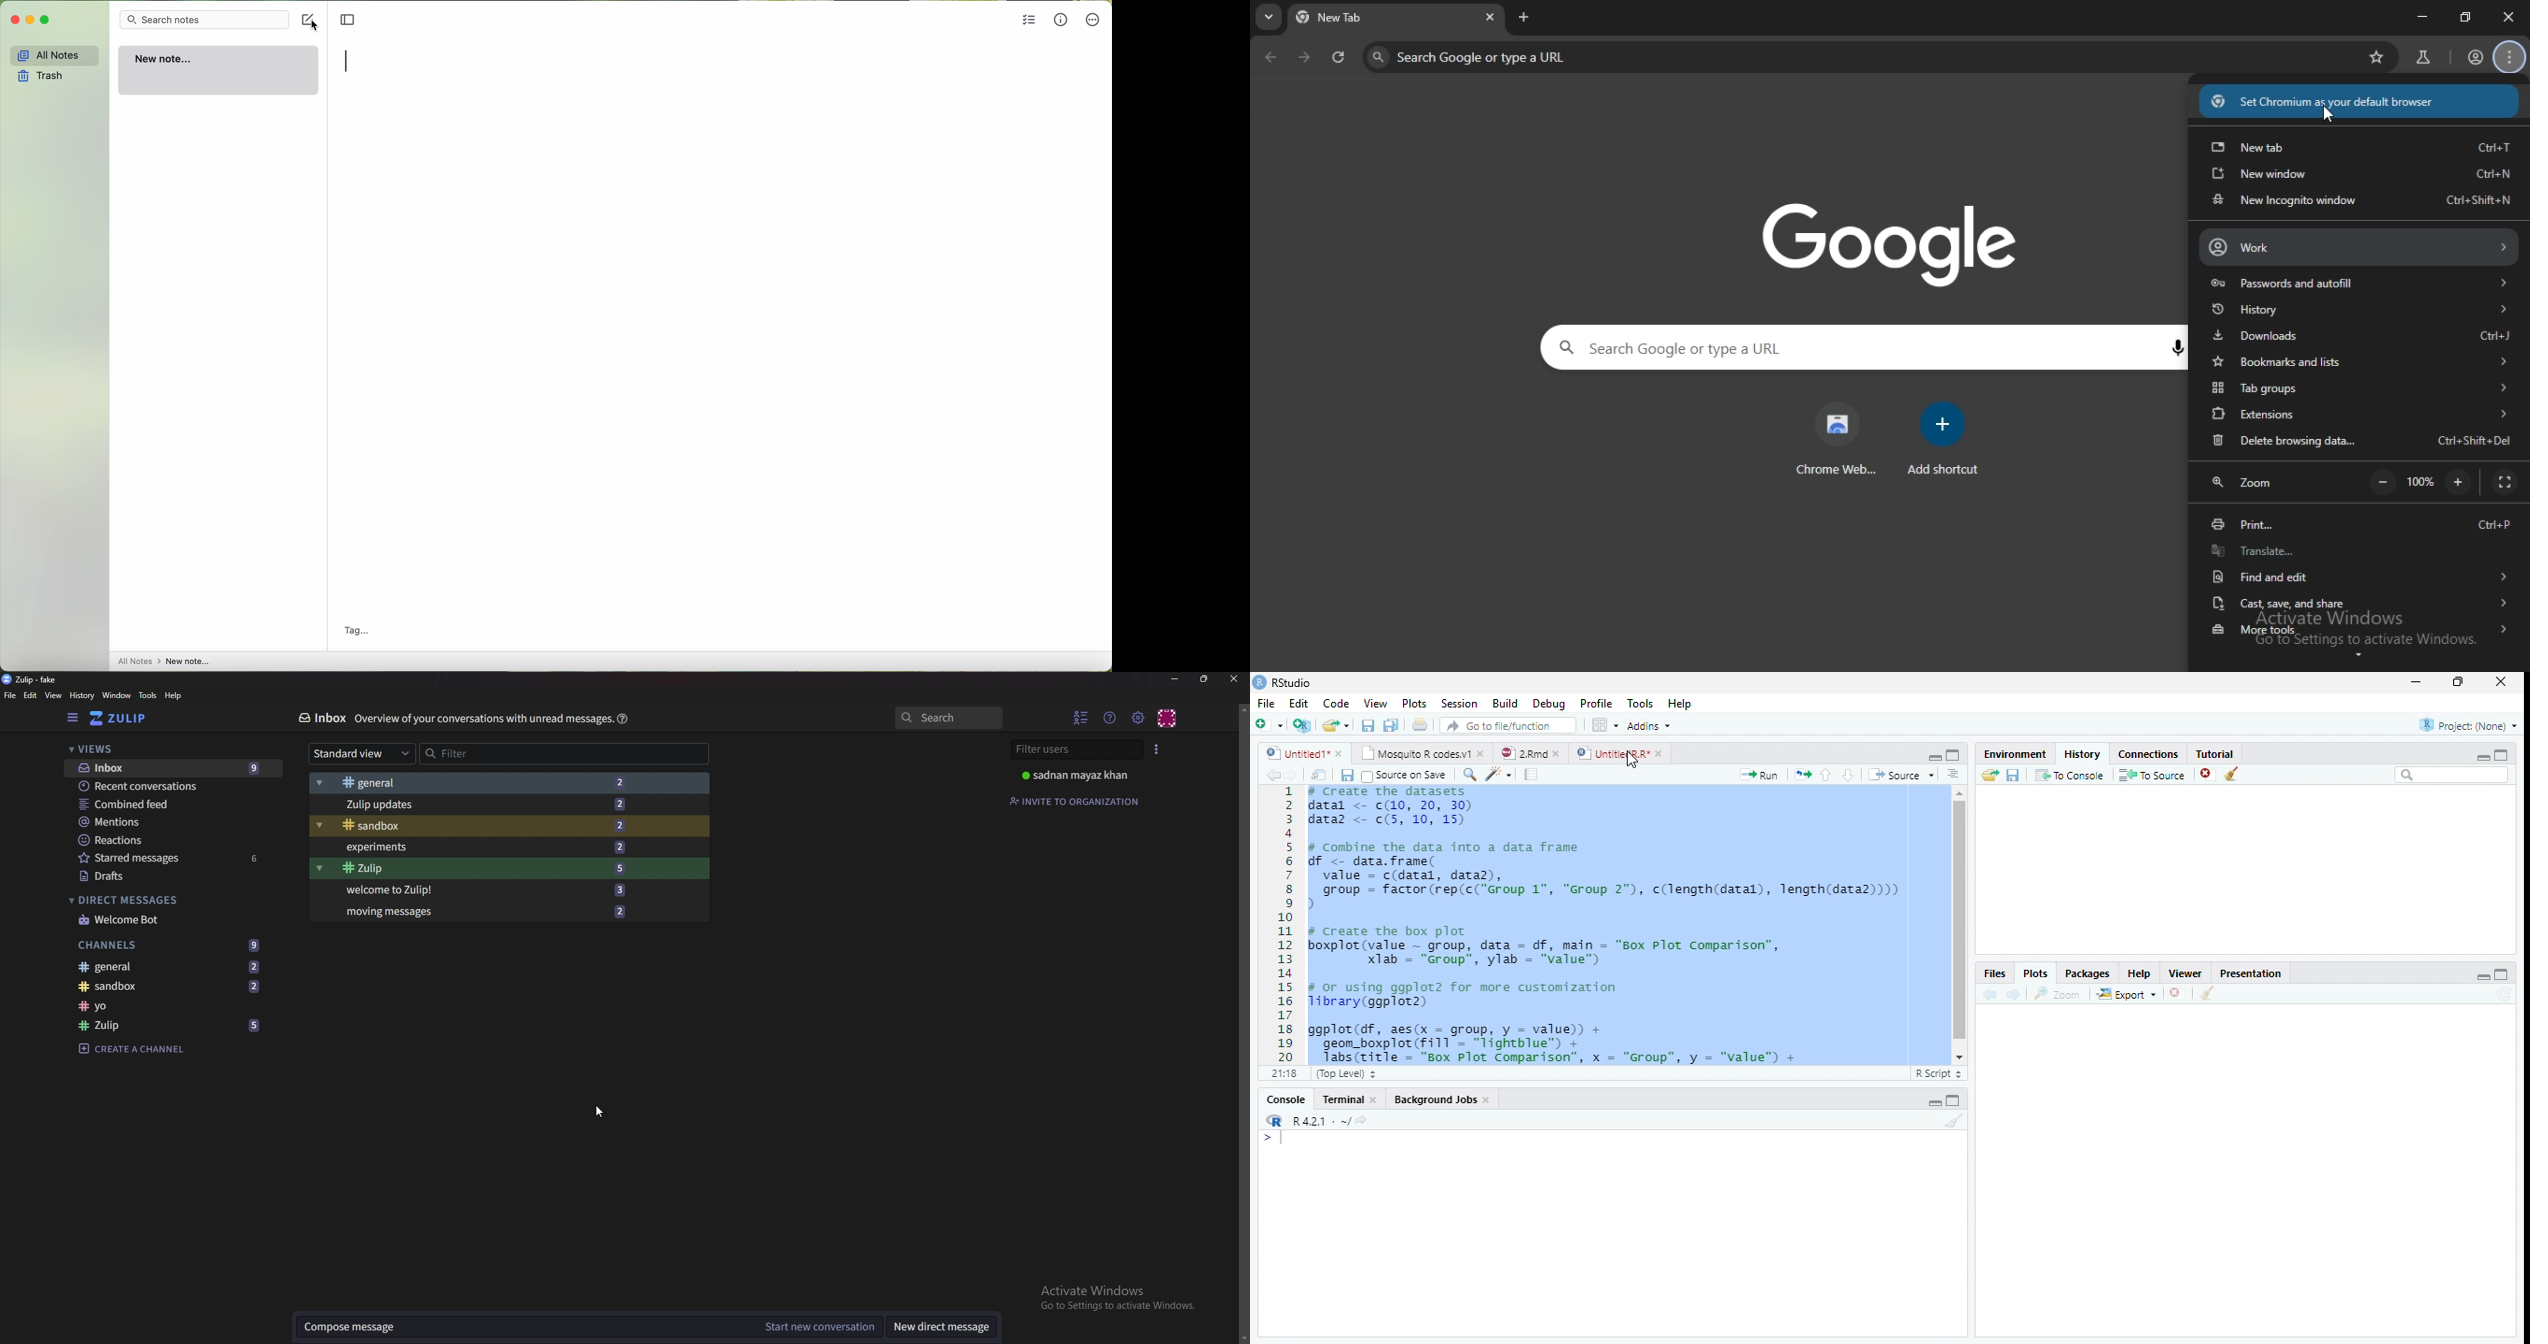  I want to click on close, so click(1556, 753).